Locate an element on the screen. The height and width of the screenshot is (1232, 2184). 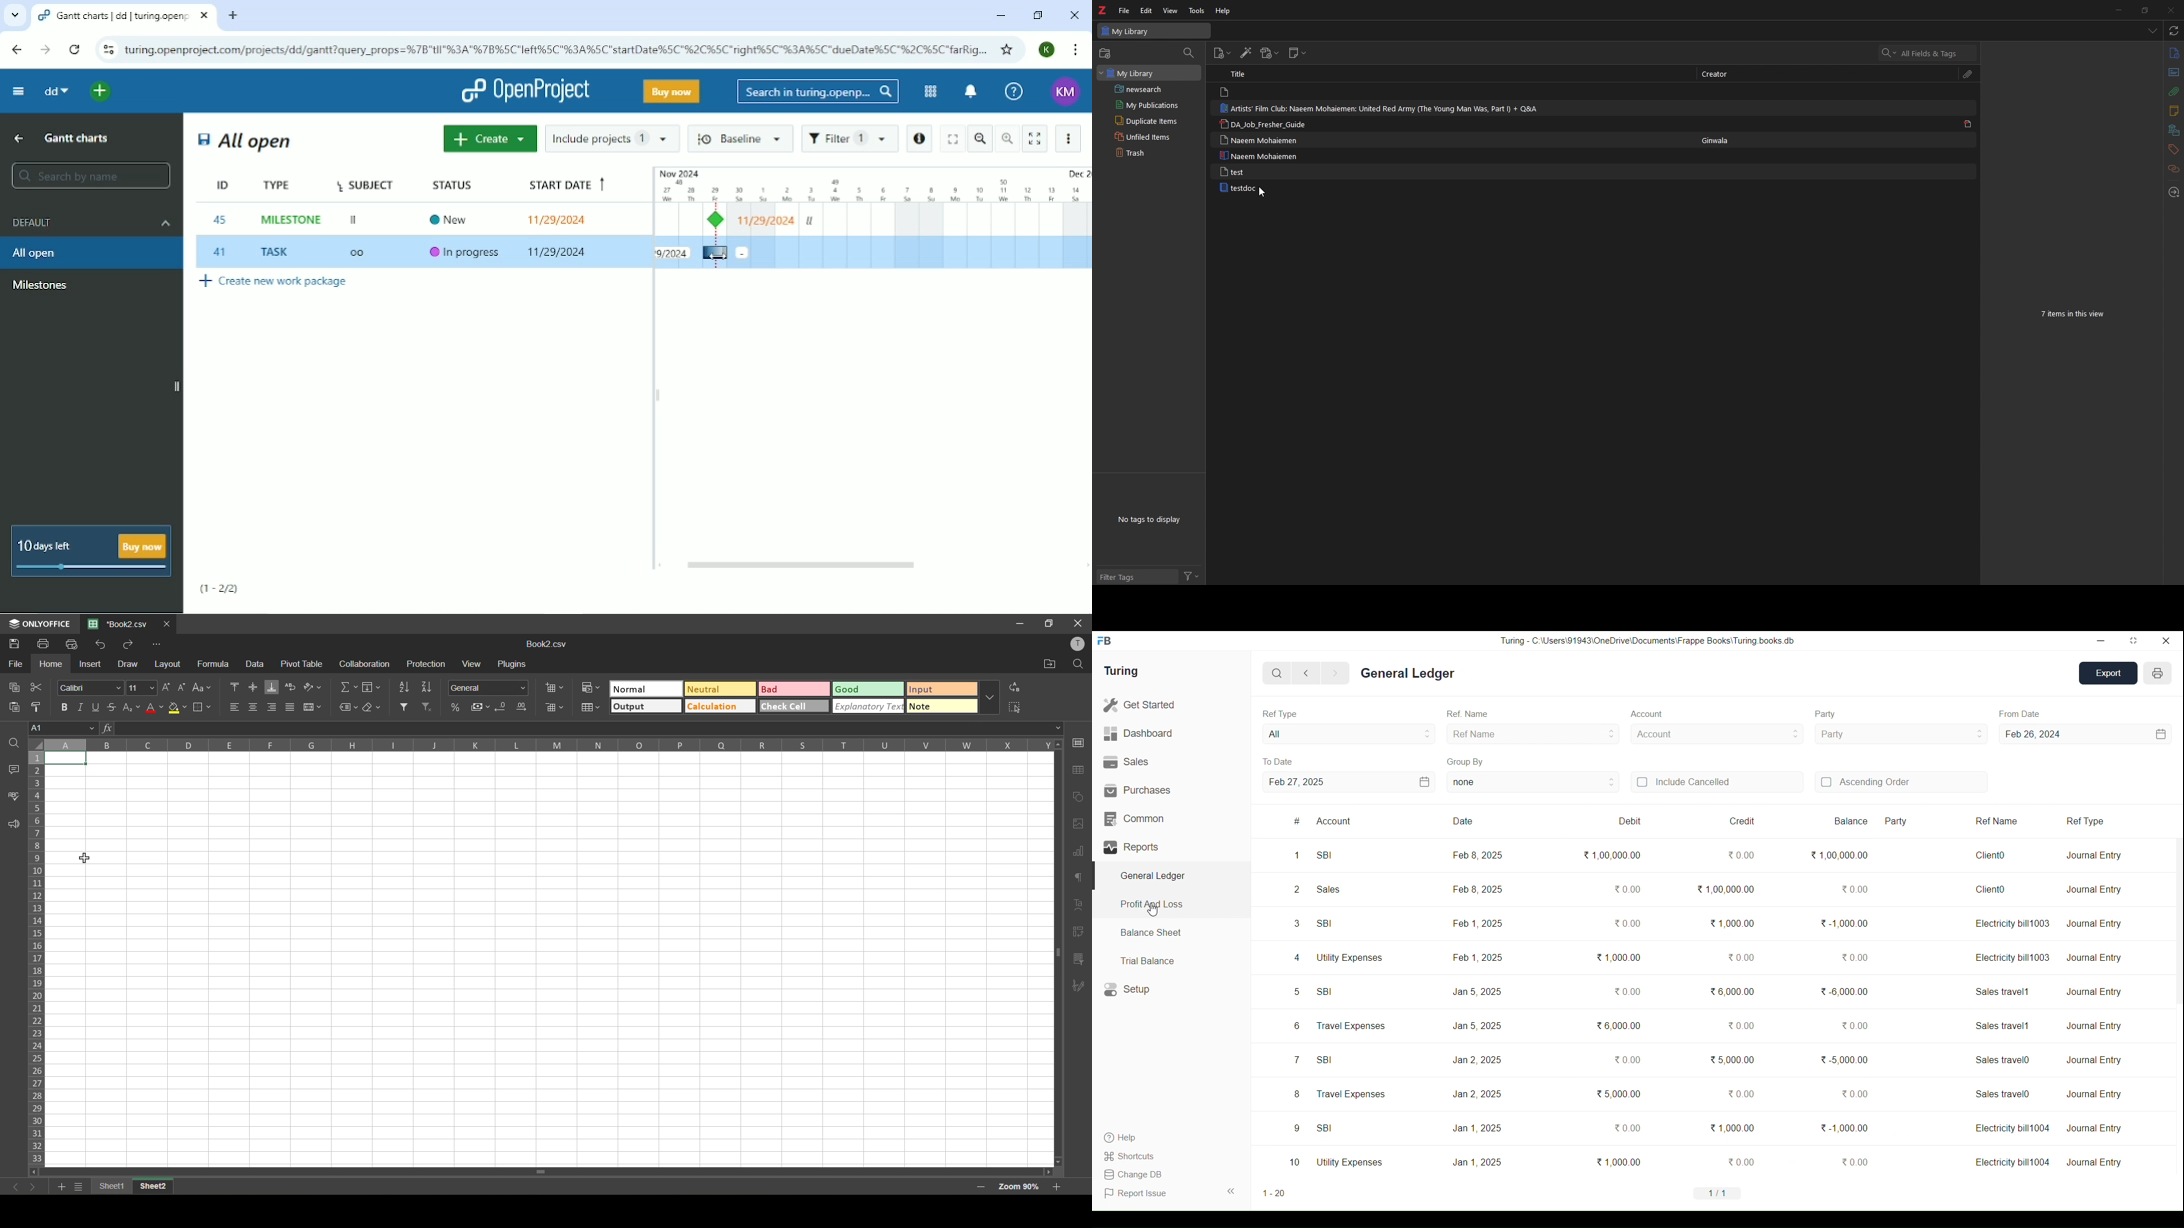
Balance is located at coordinates (1840, 821).